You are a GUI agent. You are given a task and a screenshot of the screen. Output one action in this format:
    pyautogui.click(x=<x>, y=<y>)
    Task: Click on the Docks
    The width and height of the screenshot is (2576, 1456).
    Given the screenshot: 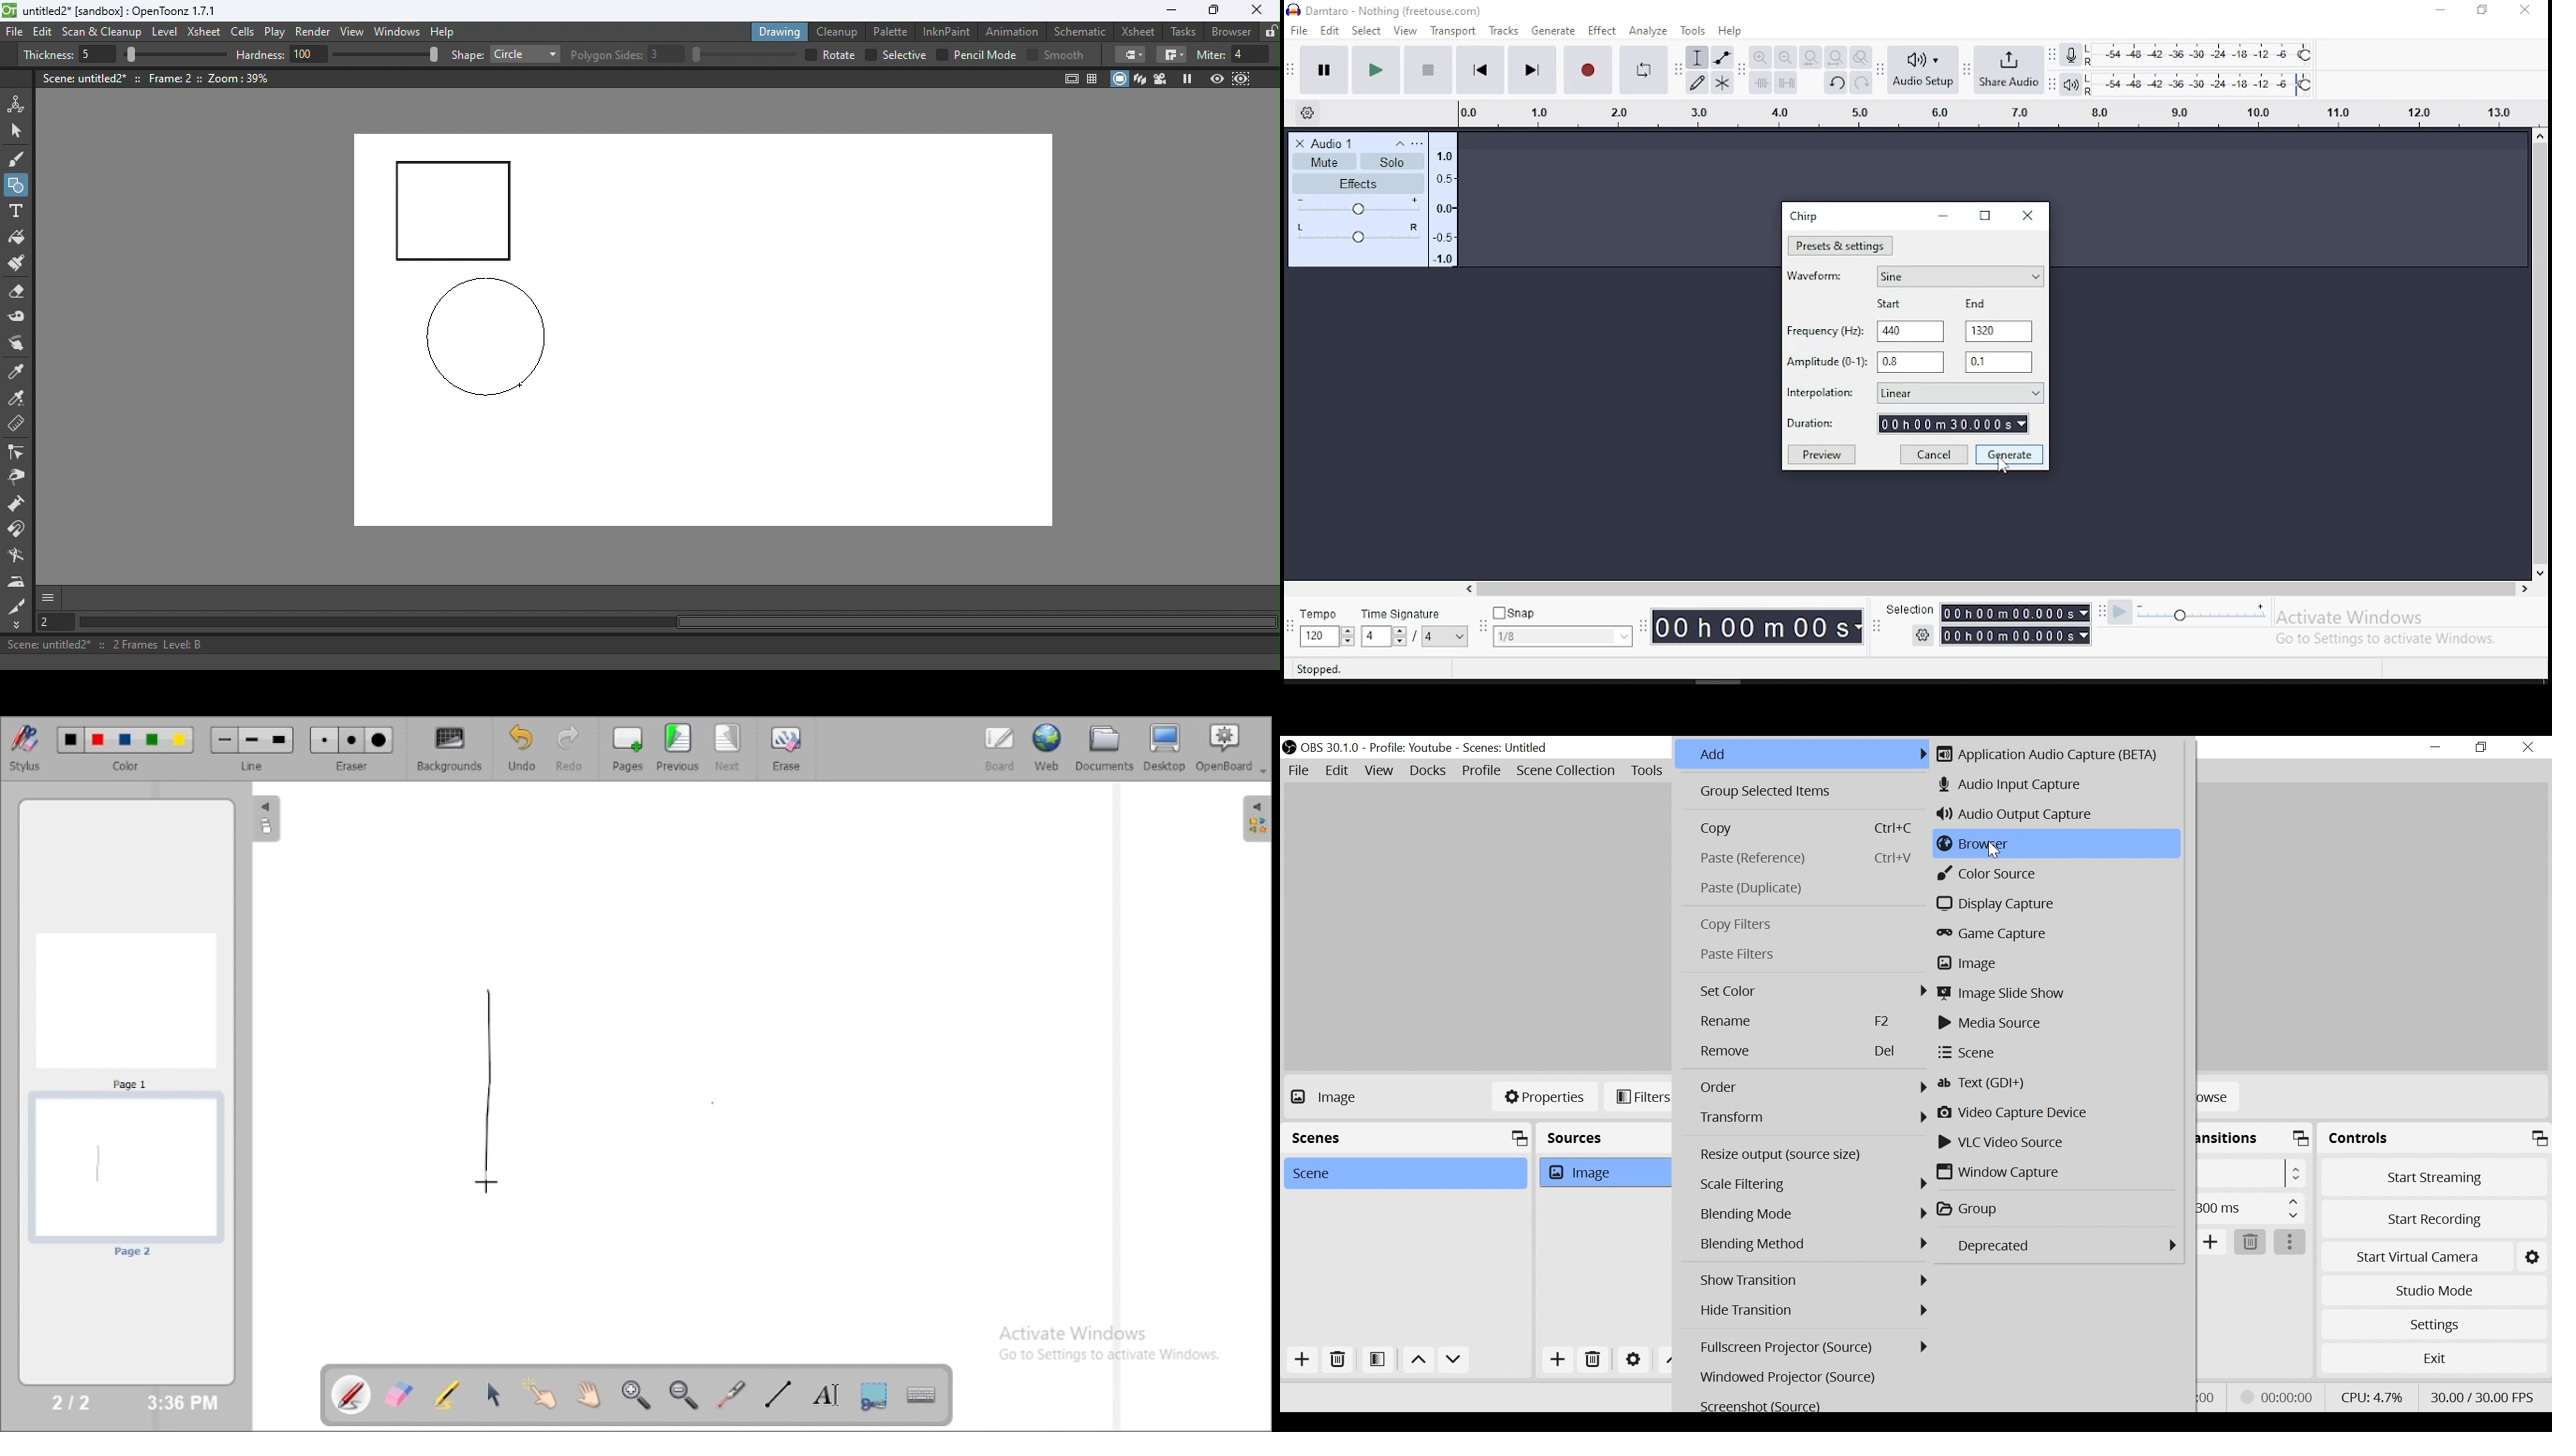 What is the action you would take?
    pyautogui.click(x=1428, y=772)
    